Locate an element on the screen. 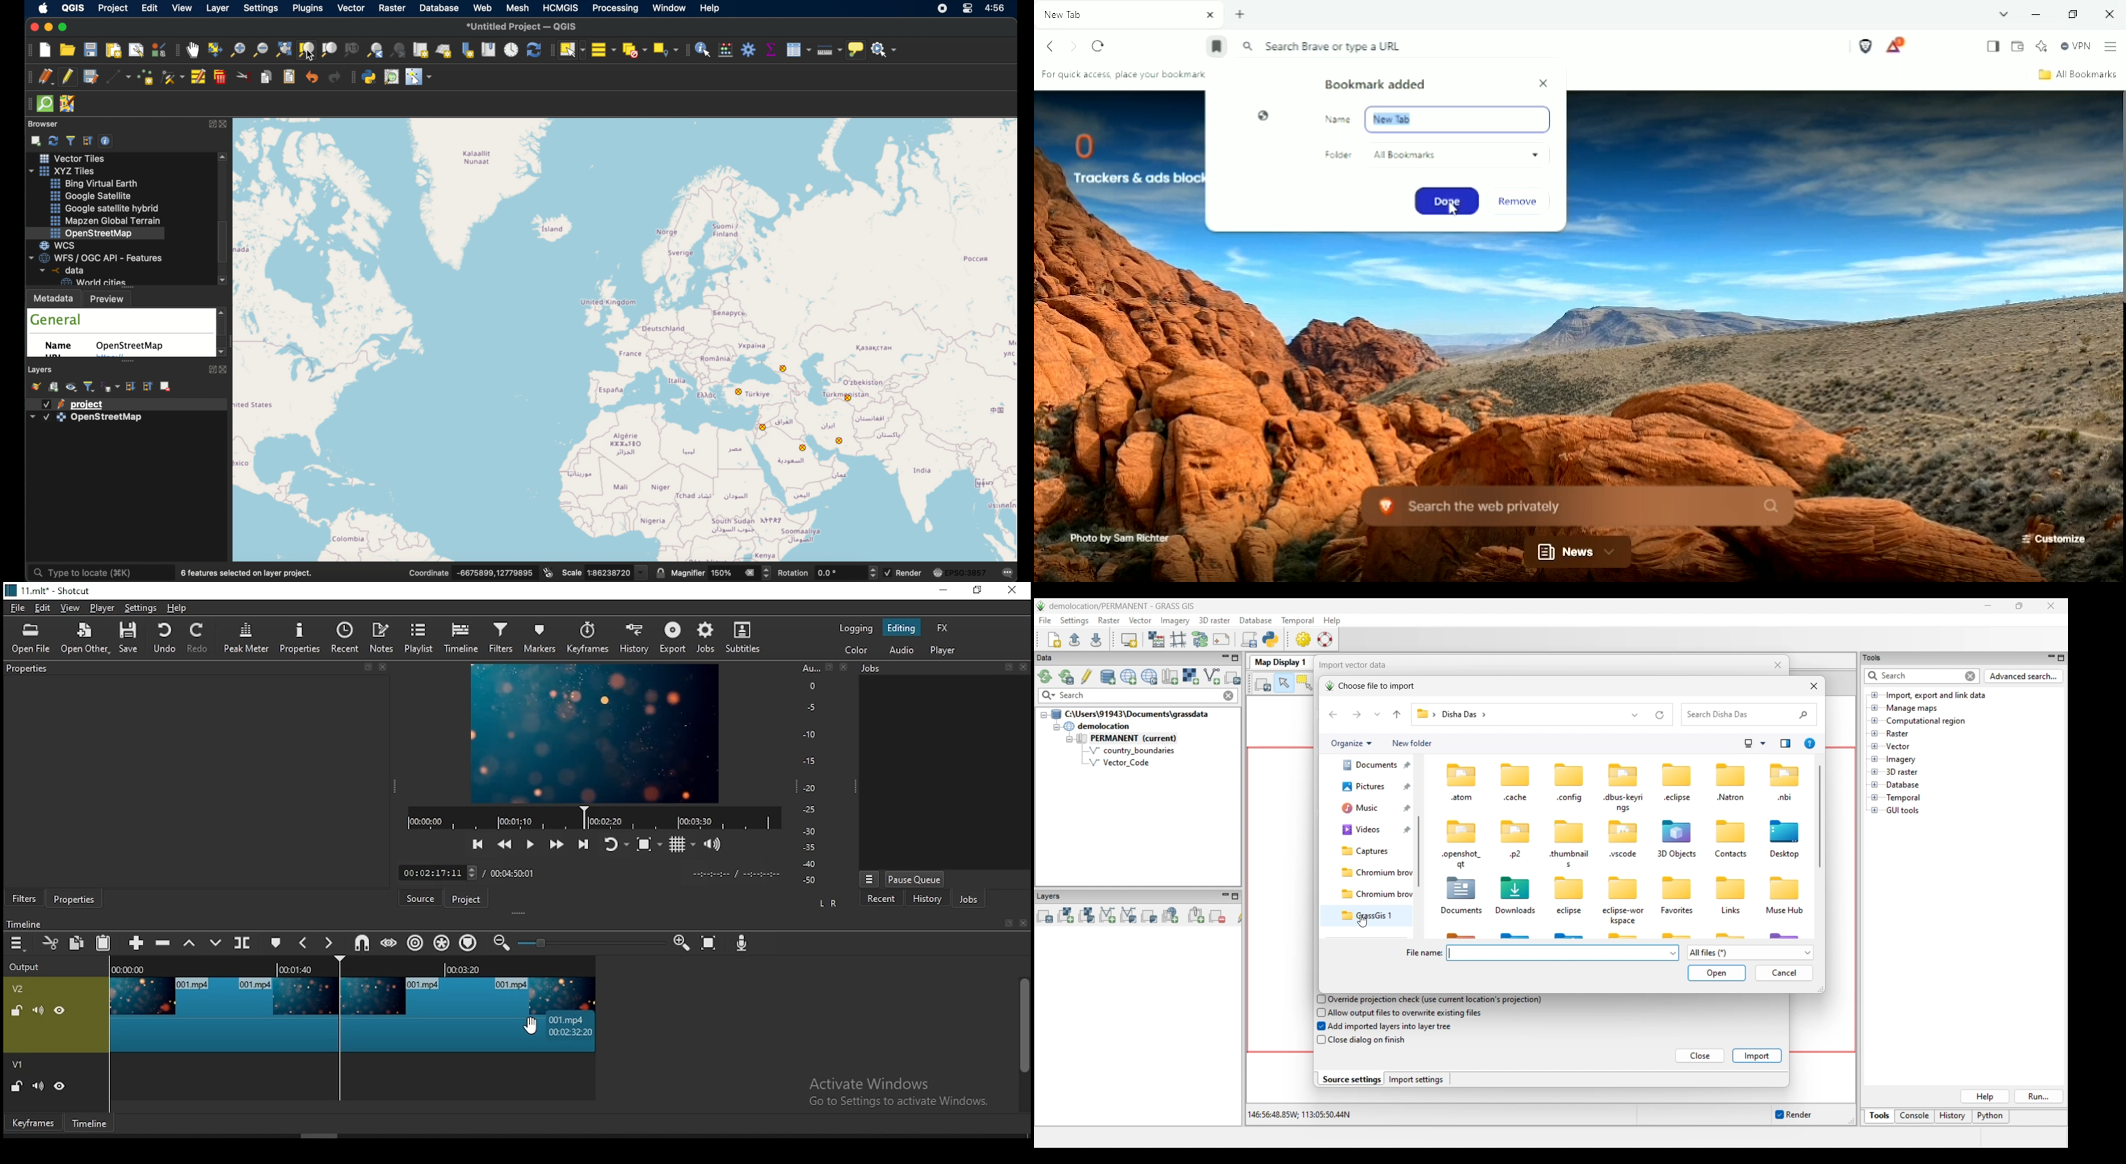  Minimize is located at coordinates (2035, 15).